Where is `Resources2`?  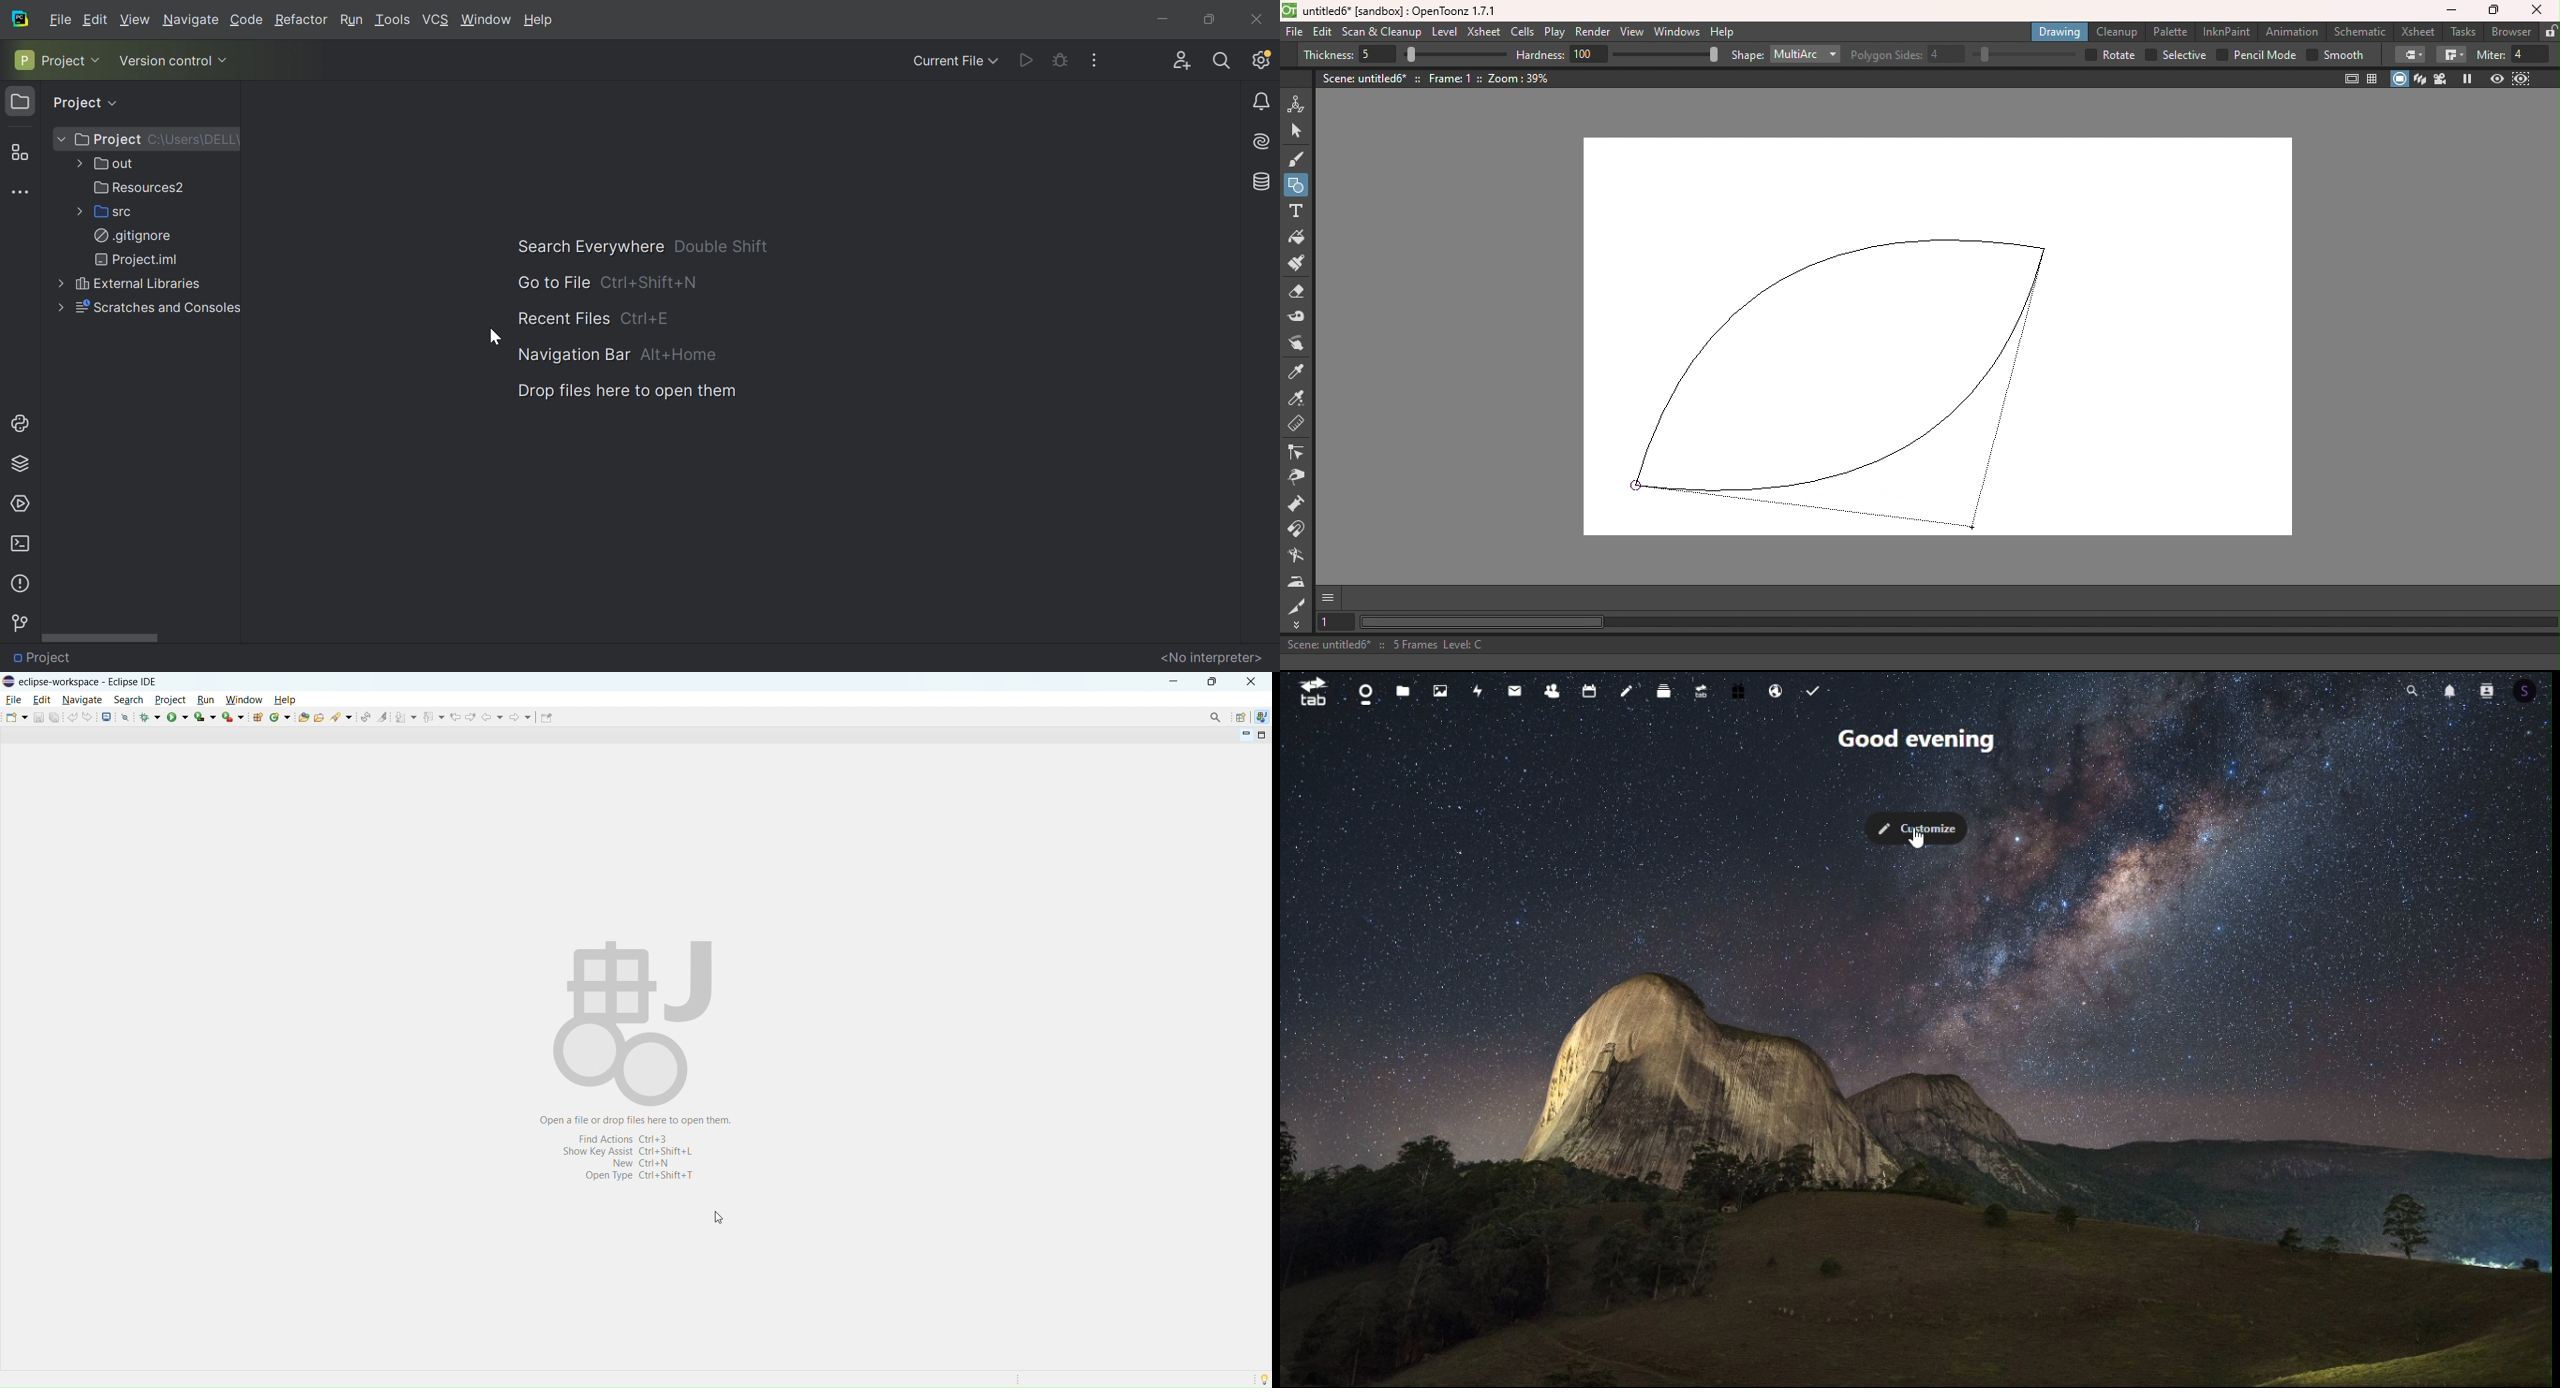
Resources2 is located at coordinates (138, 187).